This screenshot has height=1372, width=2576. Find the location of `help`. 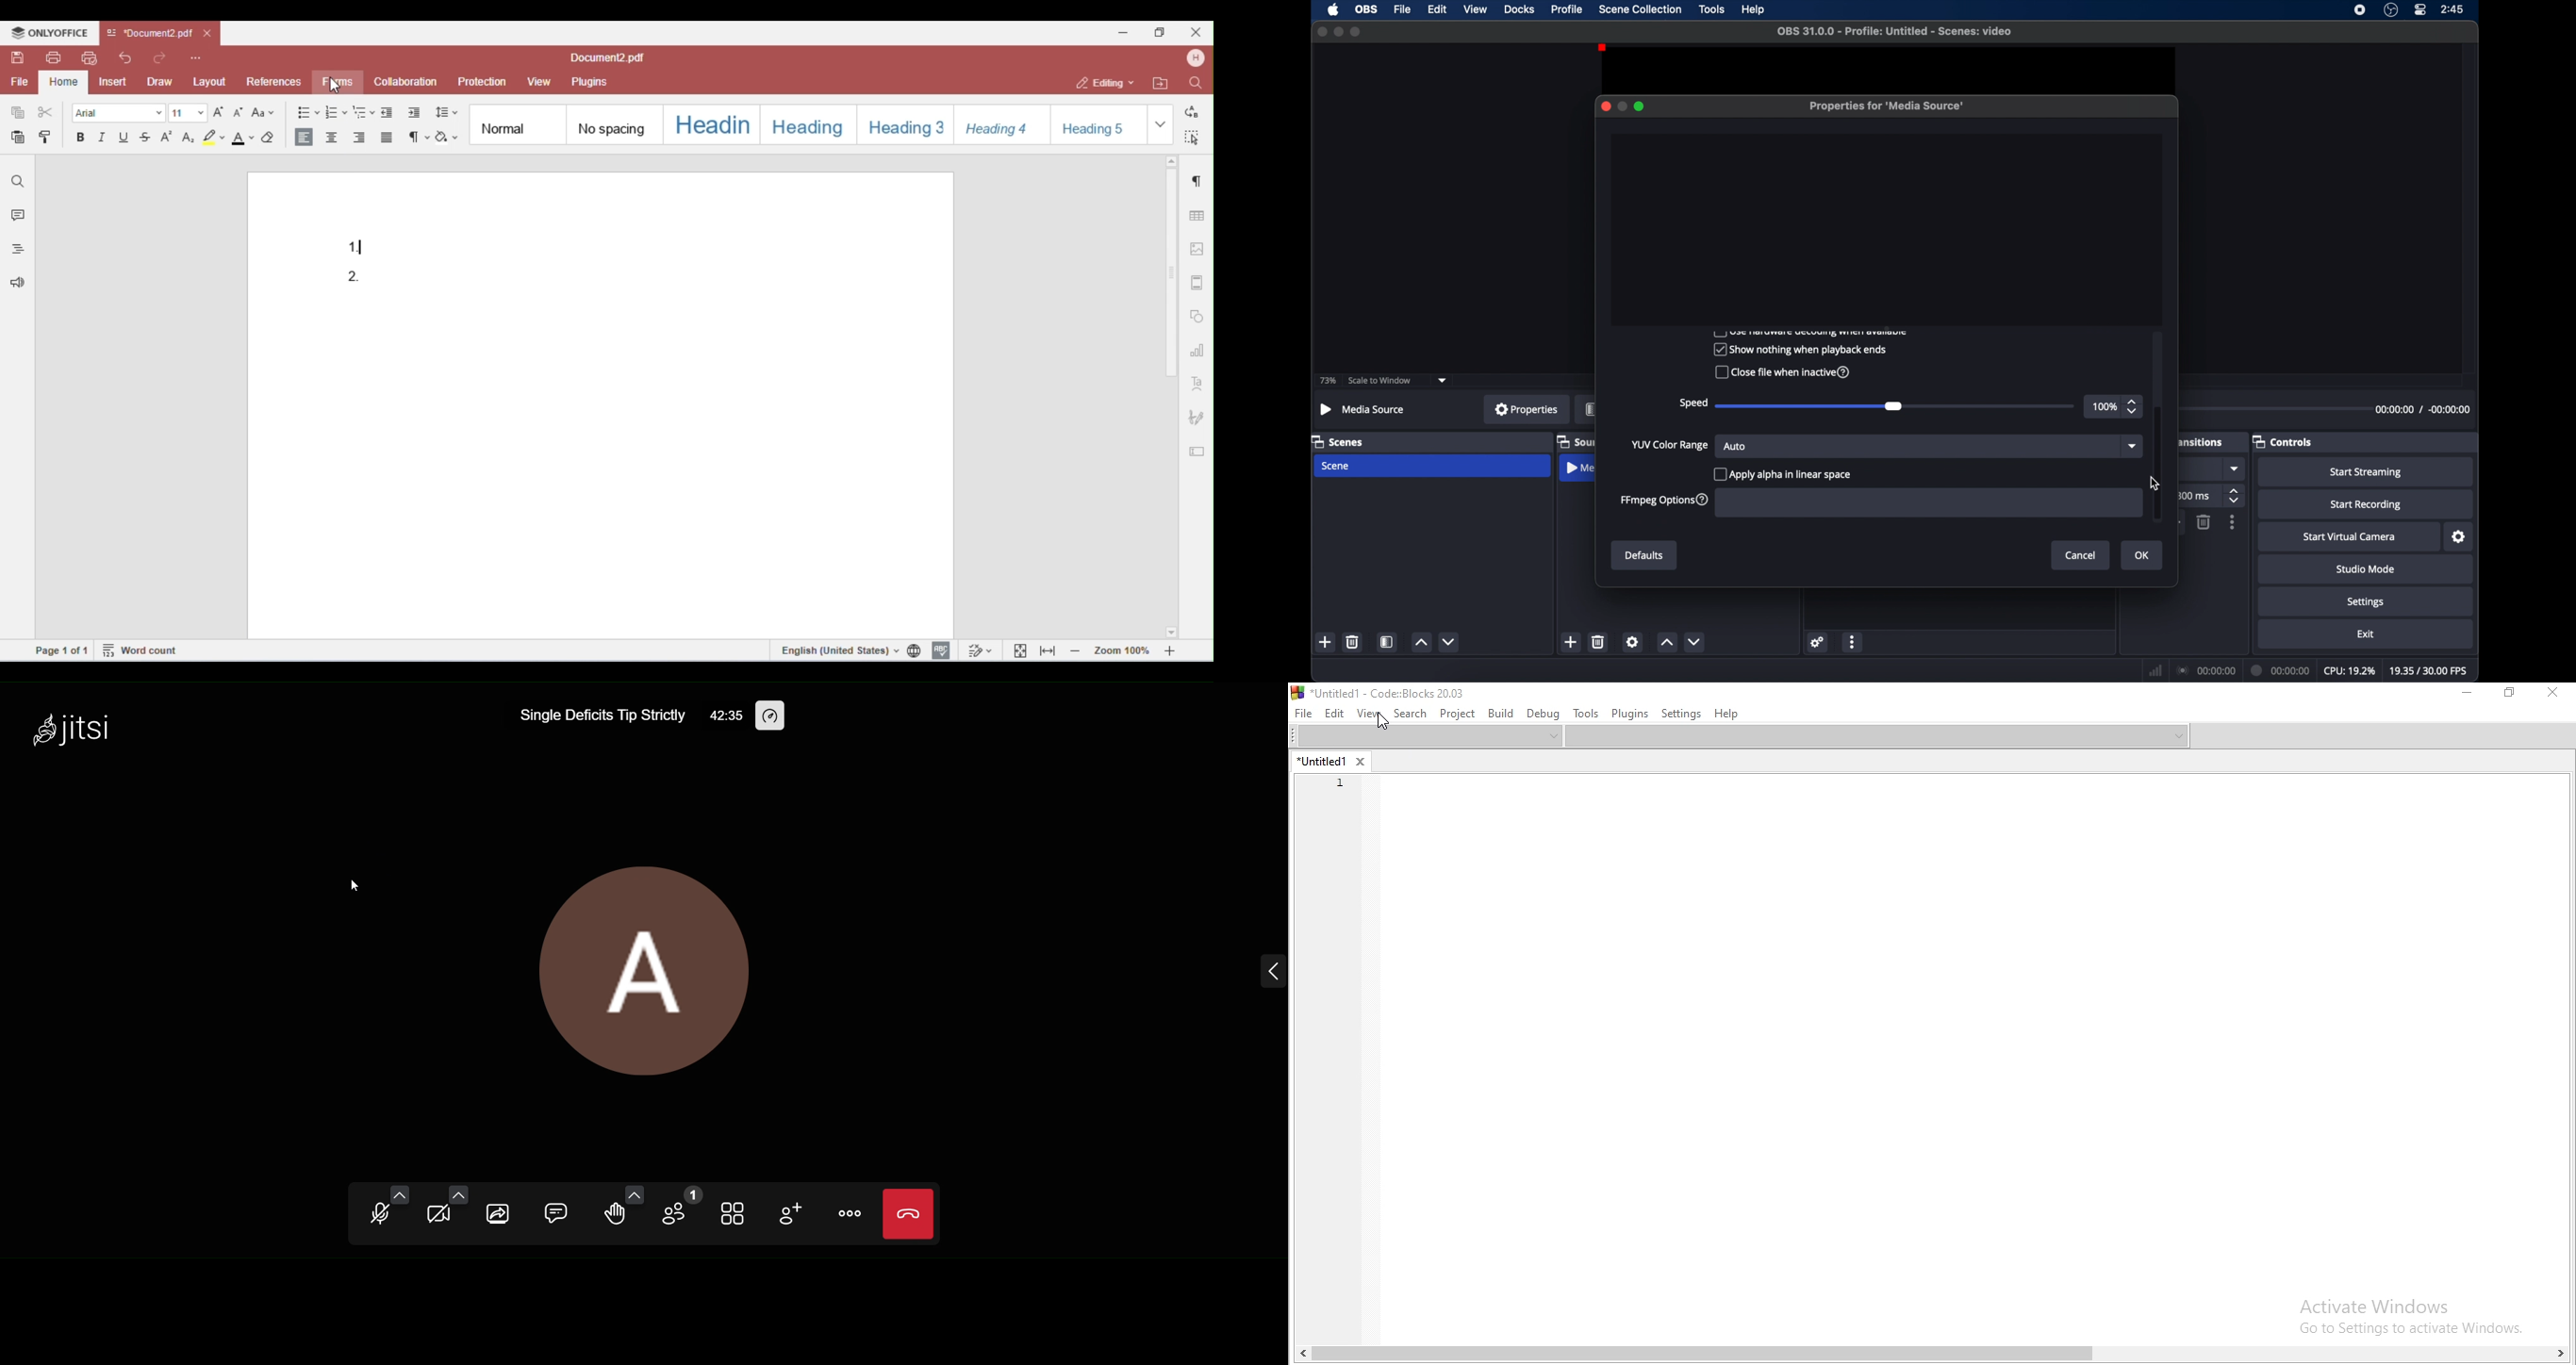

help is located at coordinates (1754, 10).